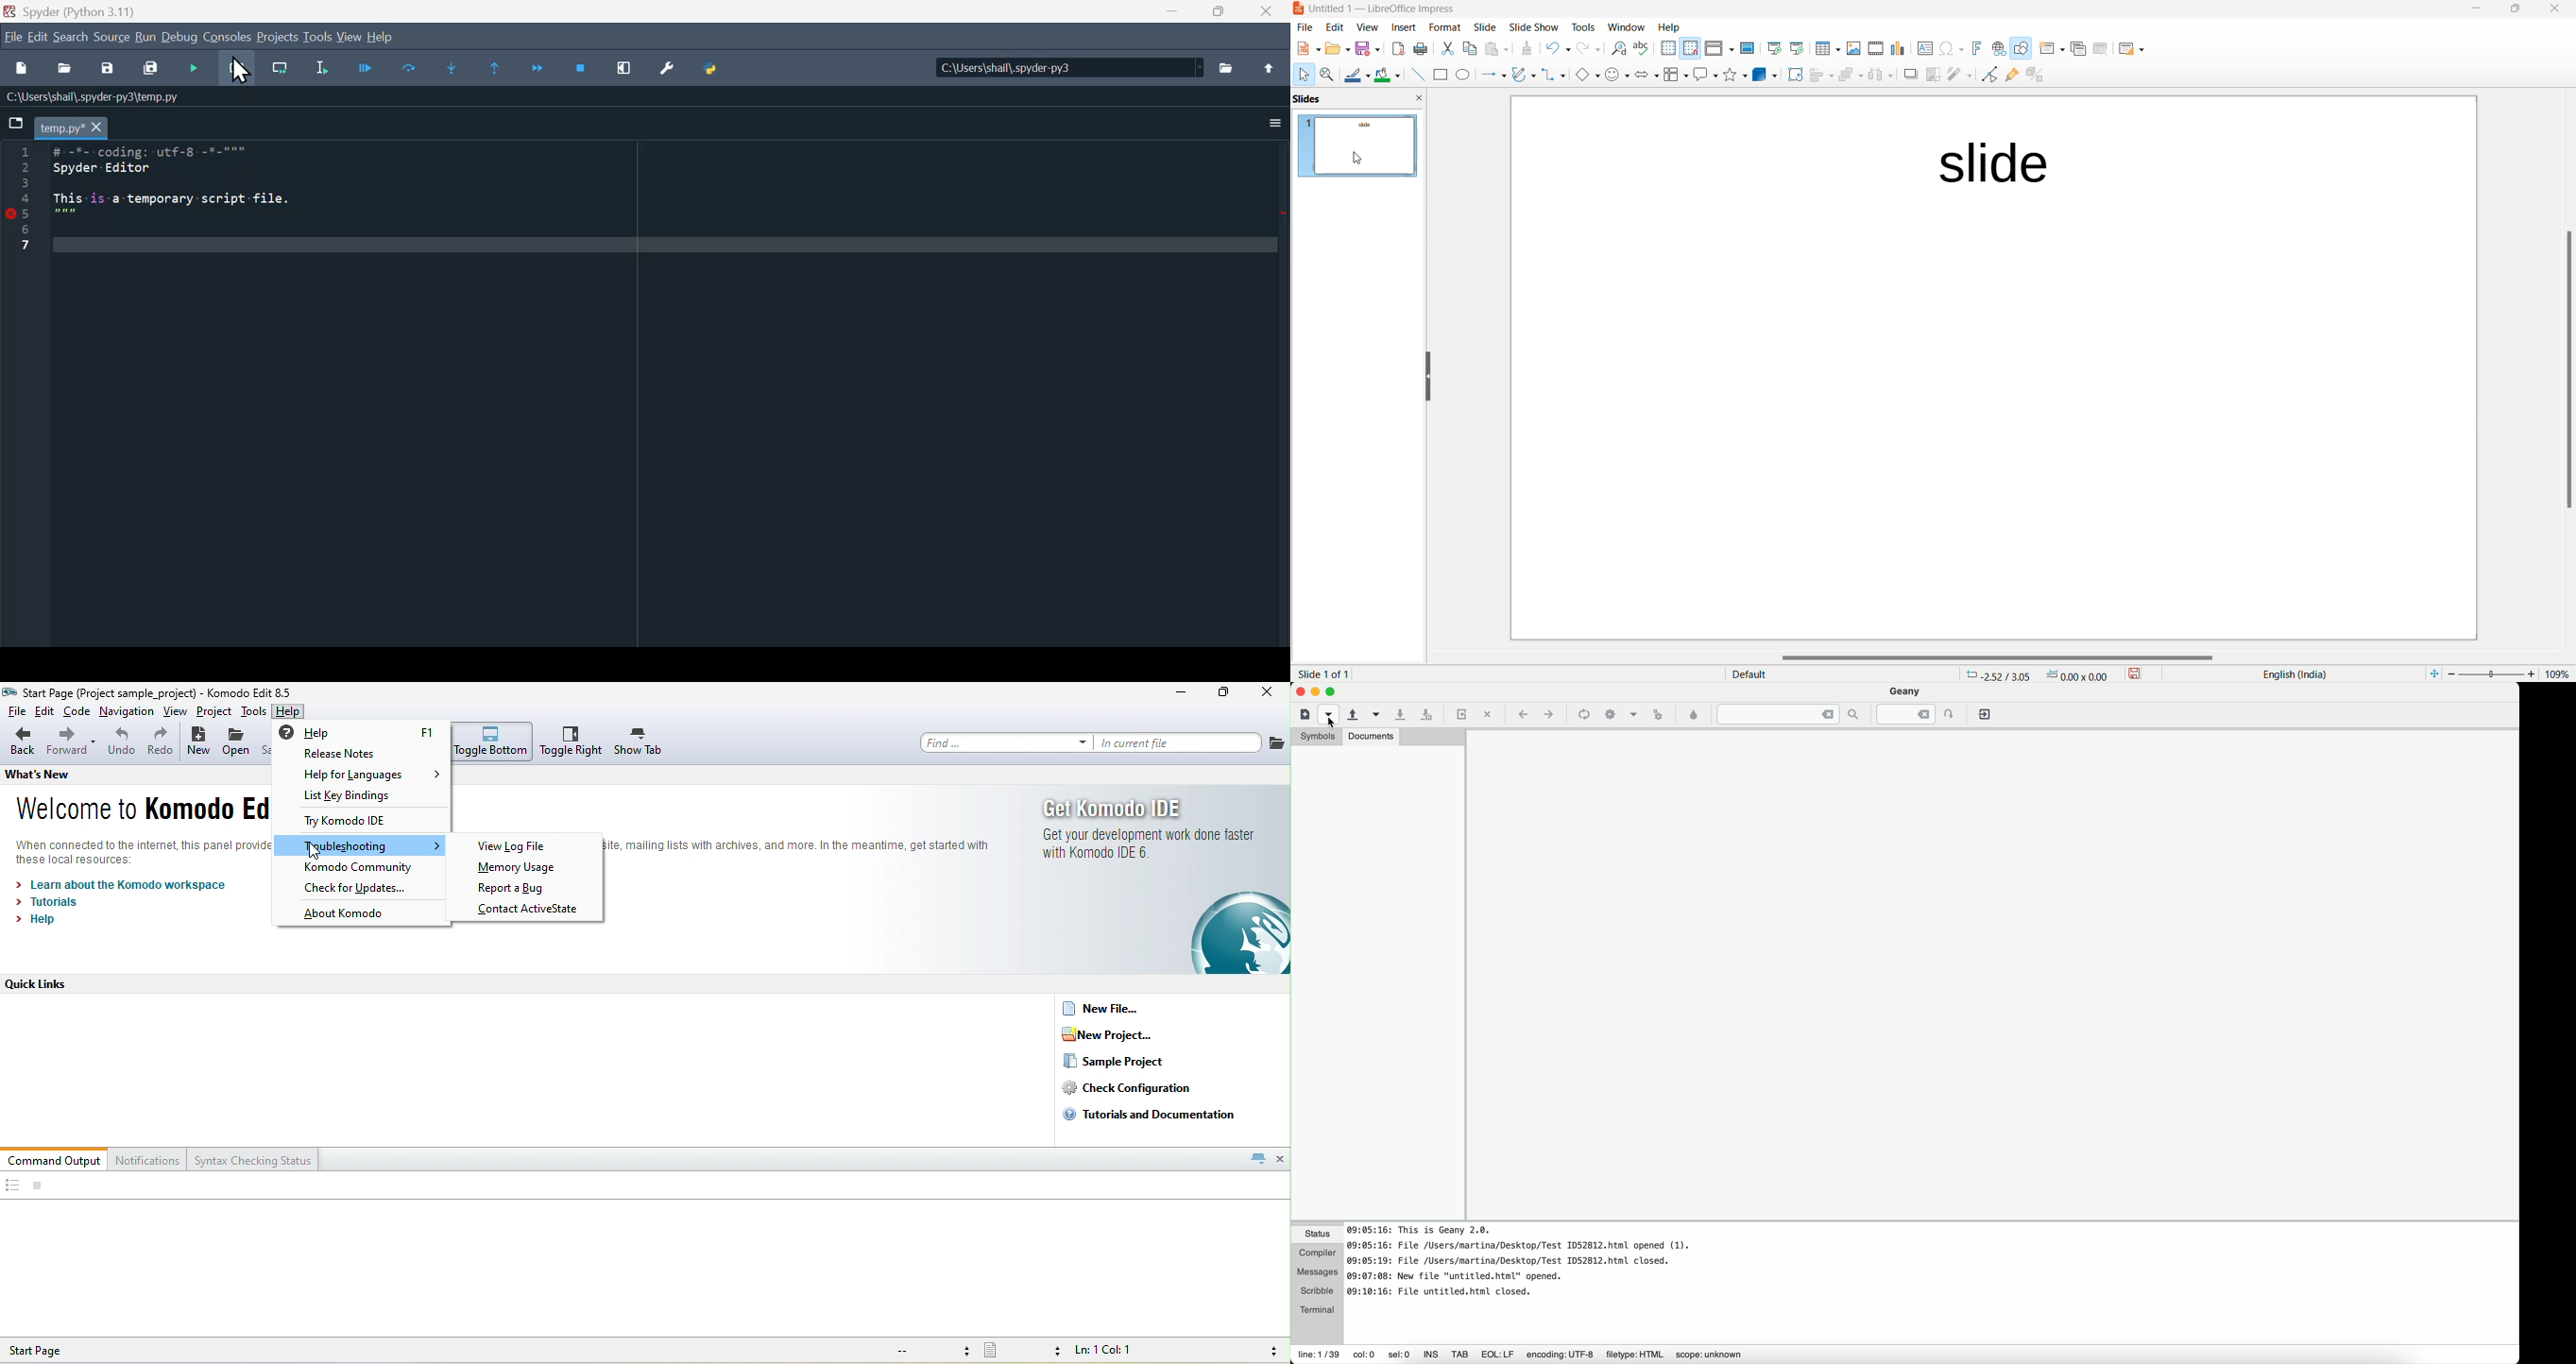 This screenshot has height=1372, width=2576. What do you see at coordinates (1022, 1352) in the screenshot?
I see `file type` at bounding box center [1022, 1352].